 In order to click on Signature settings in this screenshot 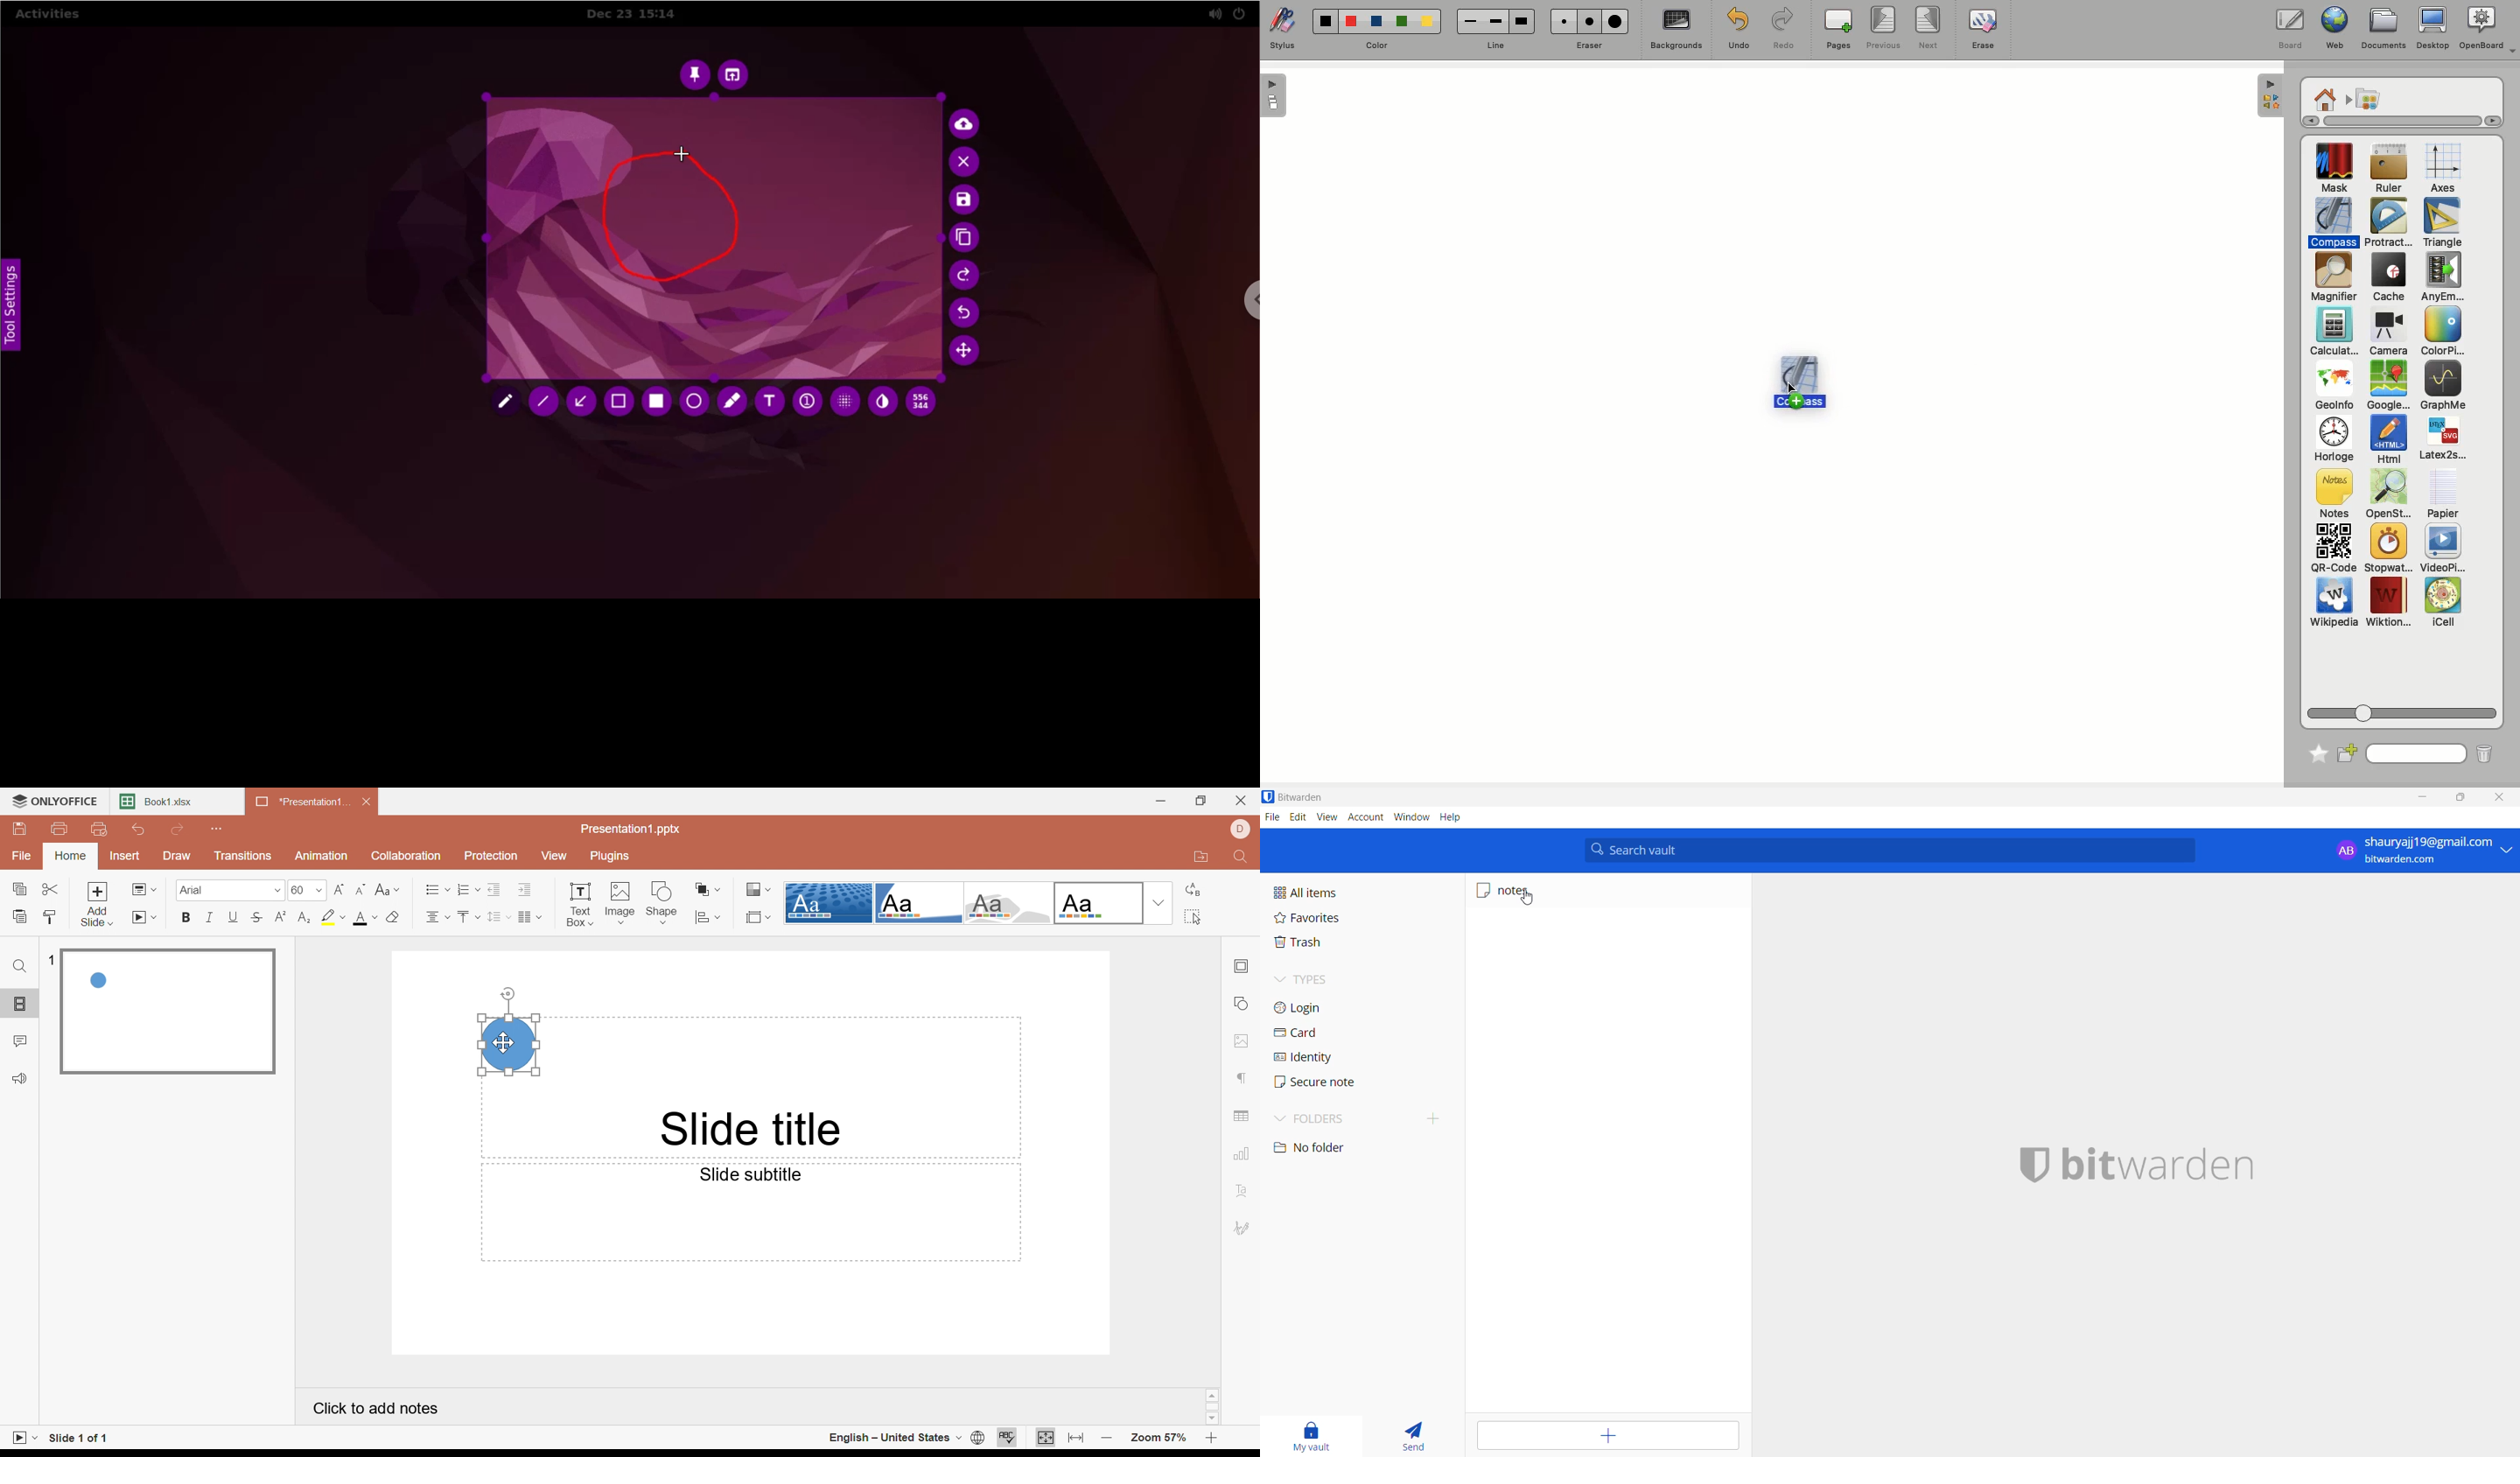, I will do `click(1242, 1227)`.